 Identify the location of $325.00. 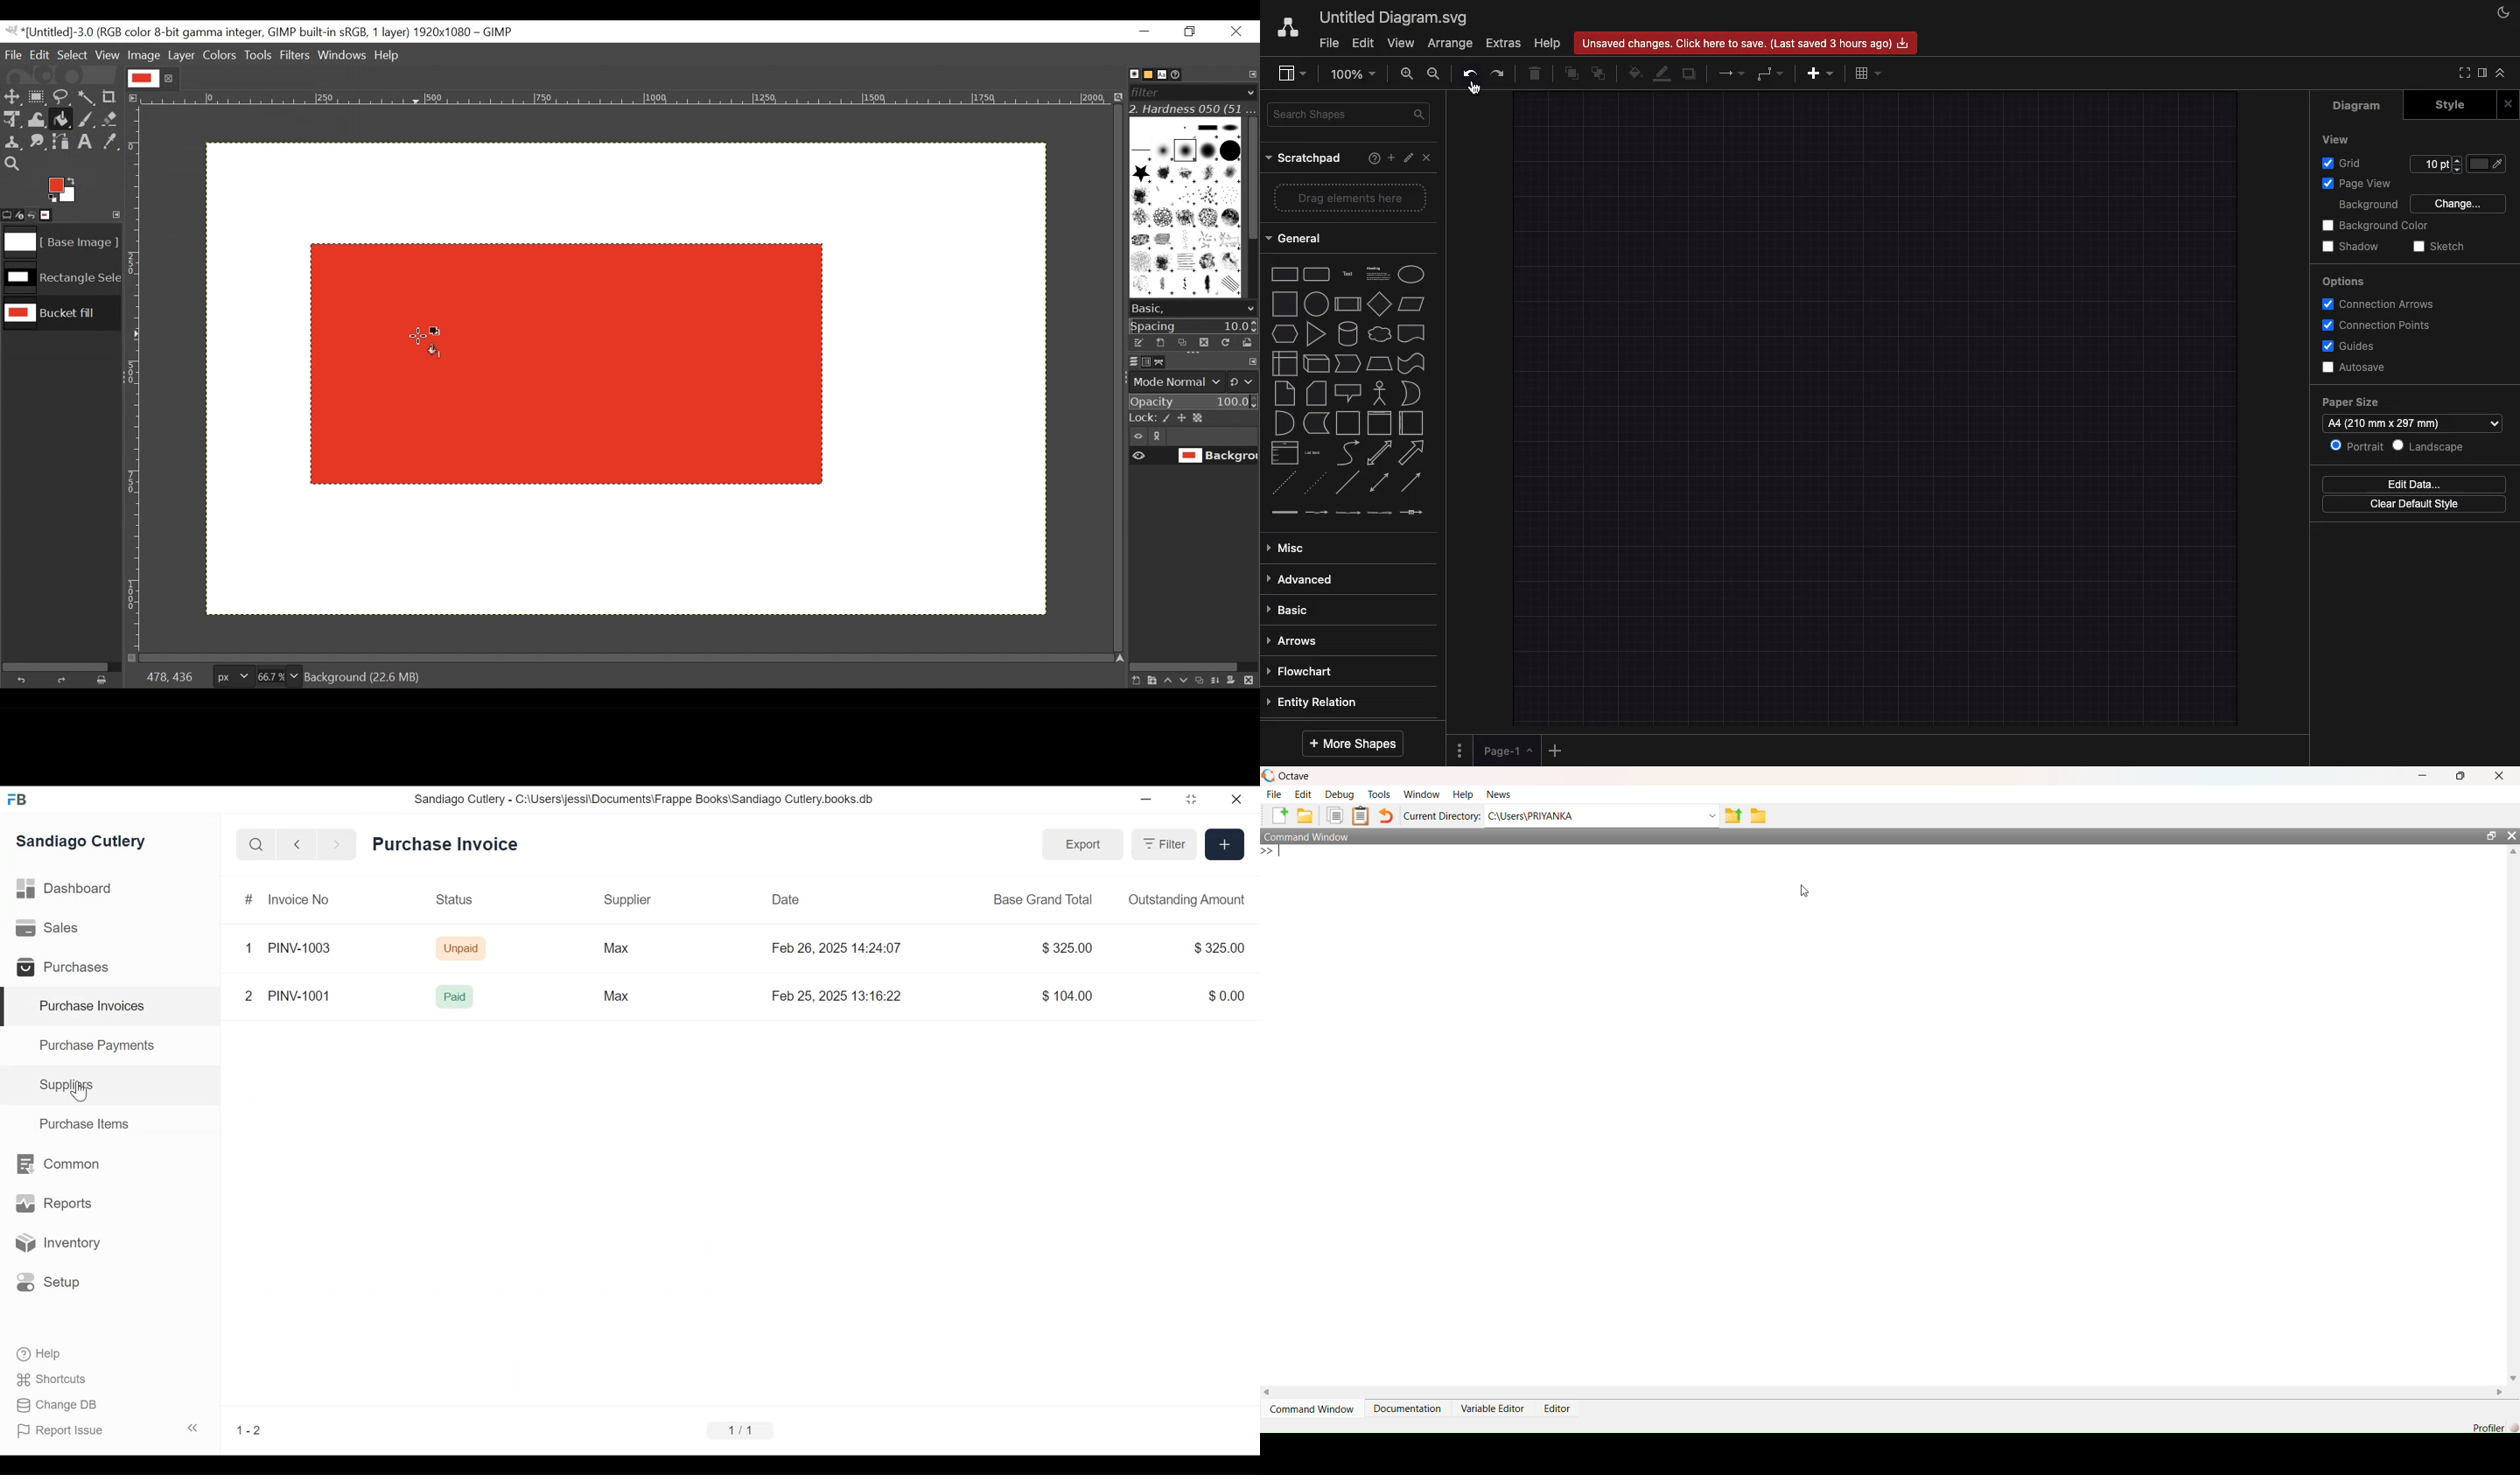
(1070, 947).